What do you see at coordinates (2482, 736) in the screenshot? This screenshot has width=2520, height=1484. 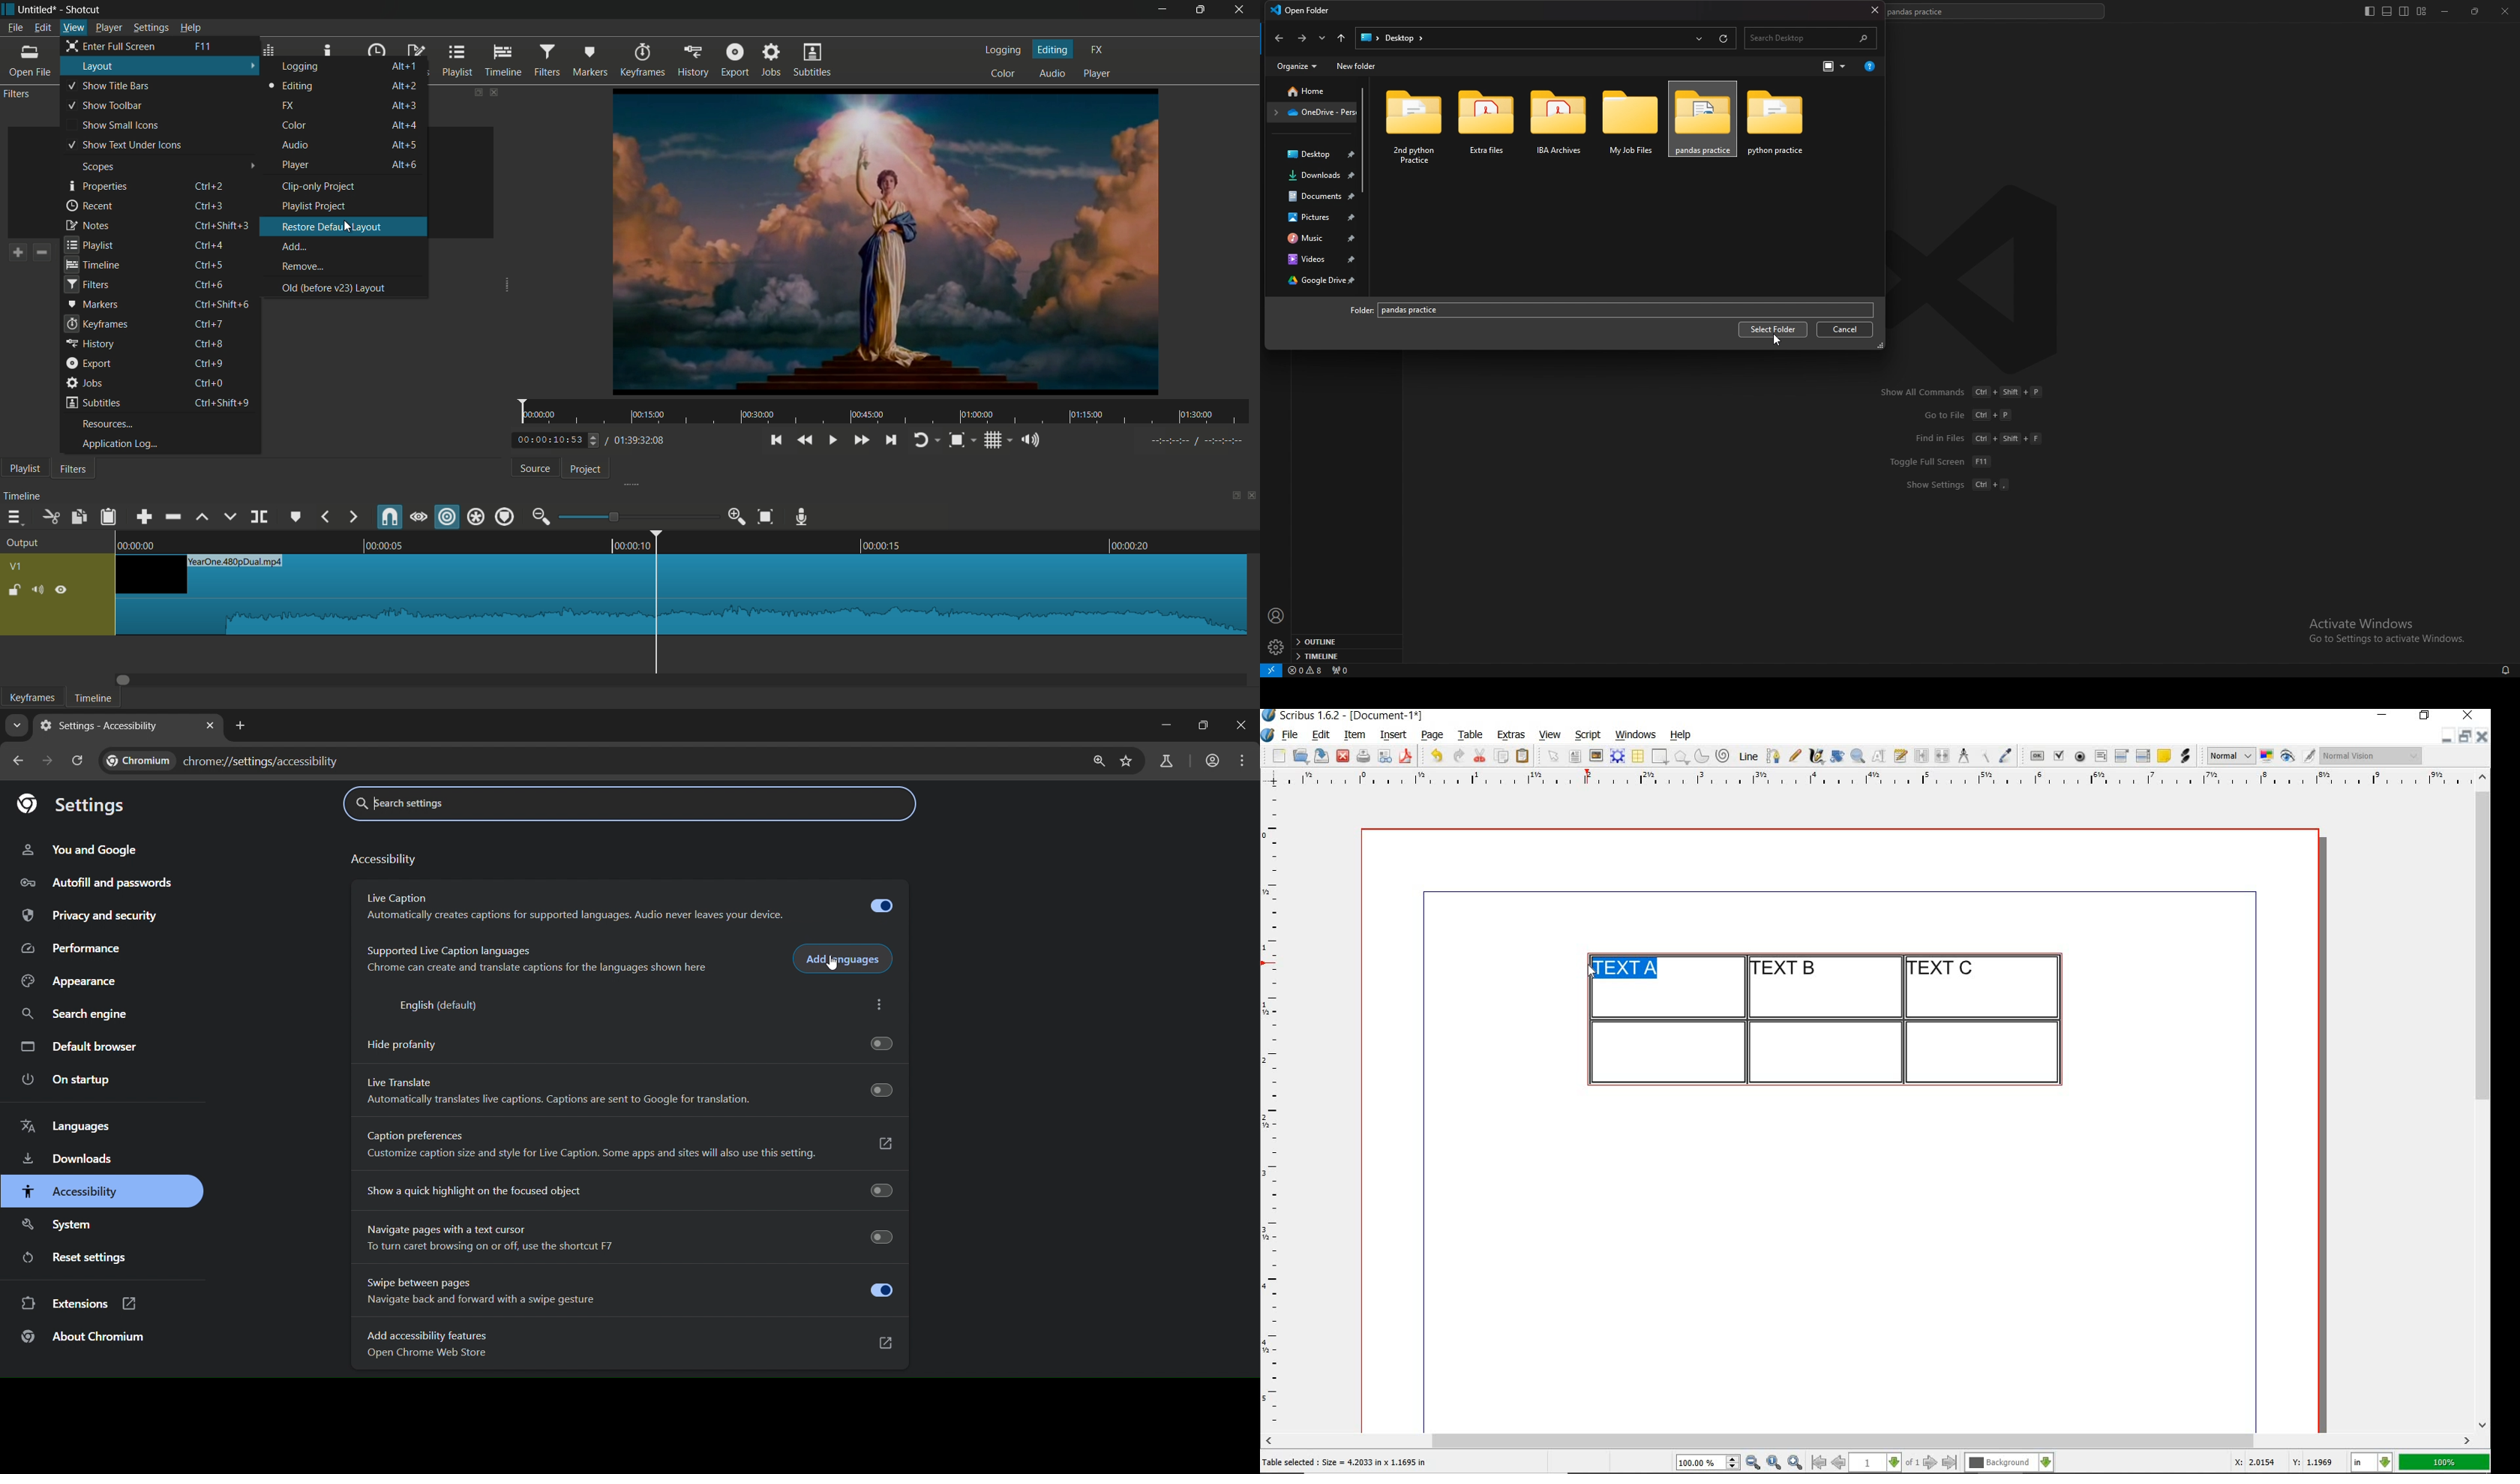 I see `close` at bounding box center [2482, 736].